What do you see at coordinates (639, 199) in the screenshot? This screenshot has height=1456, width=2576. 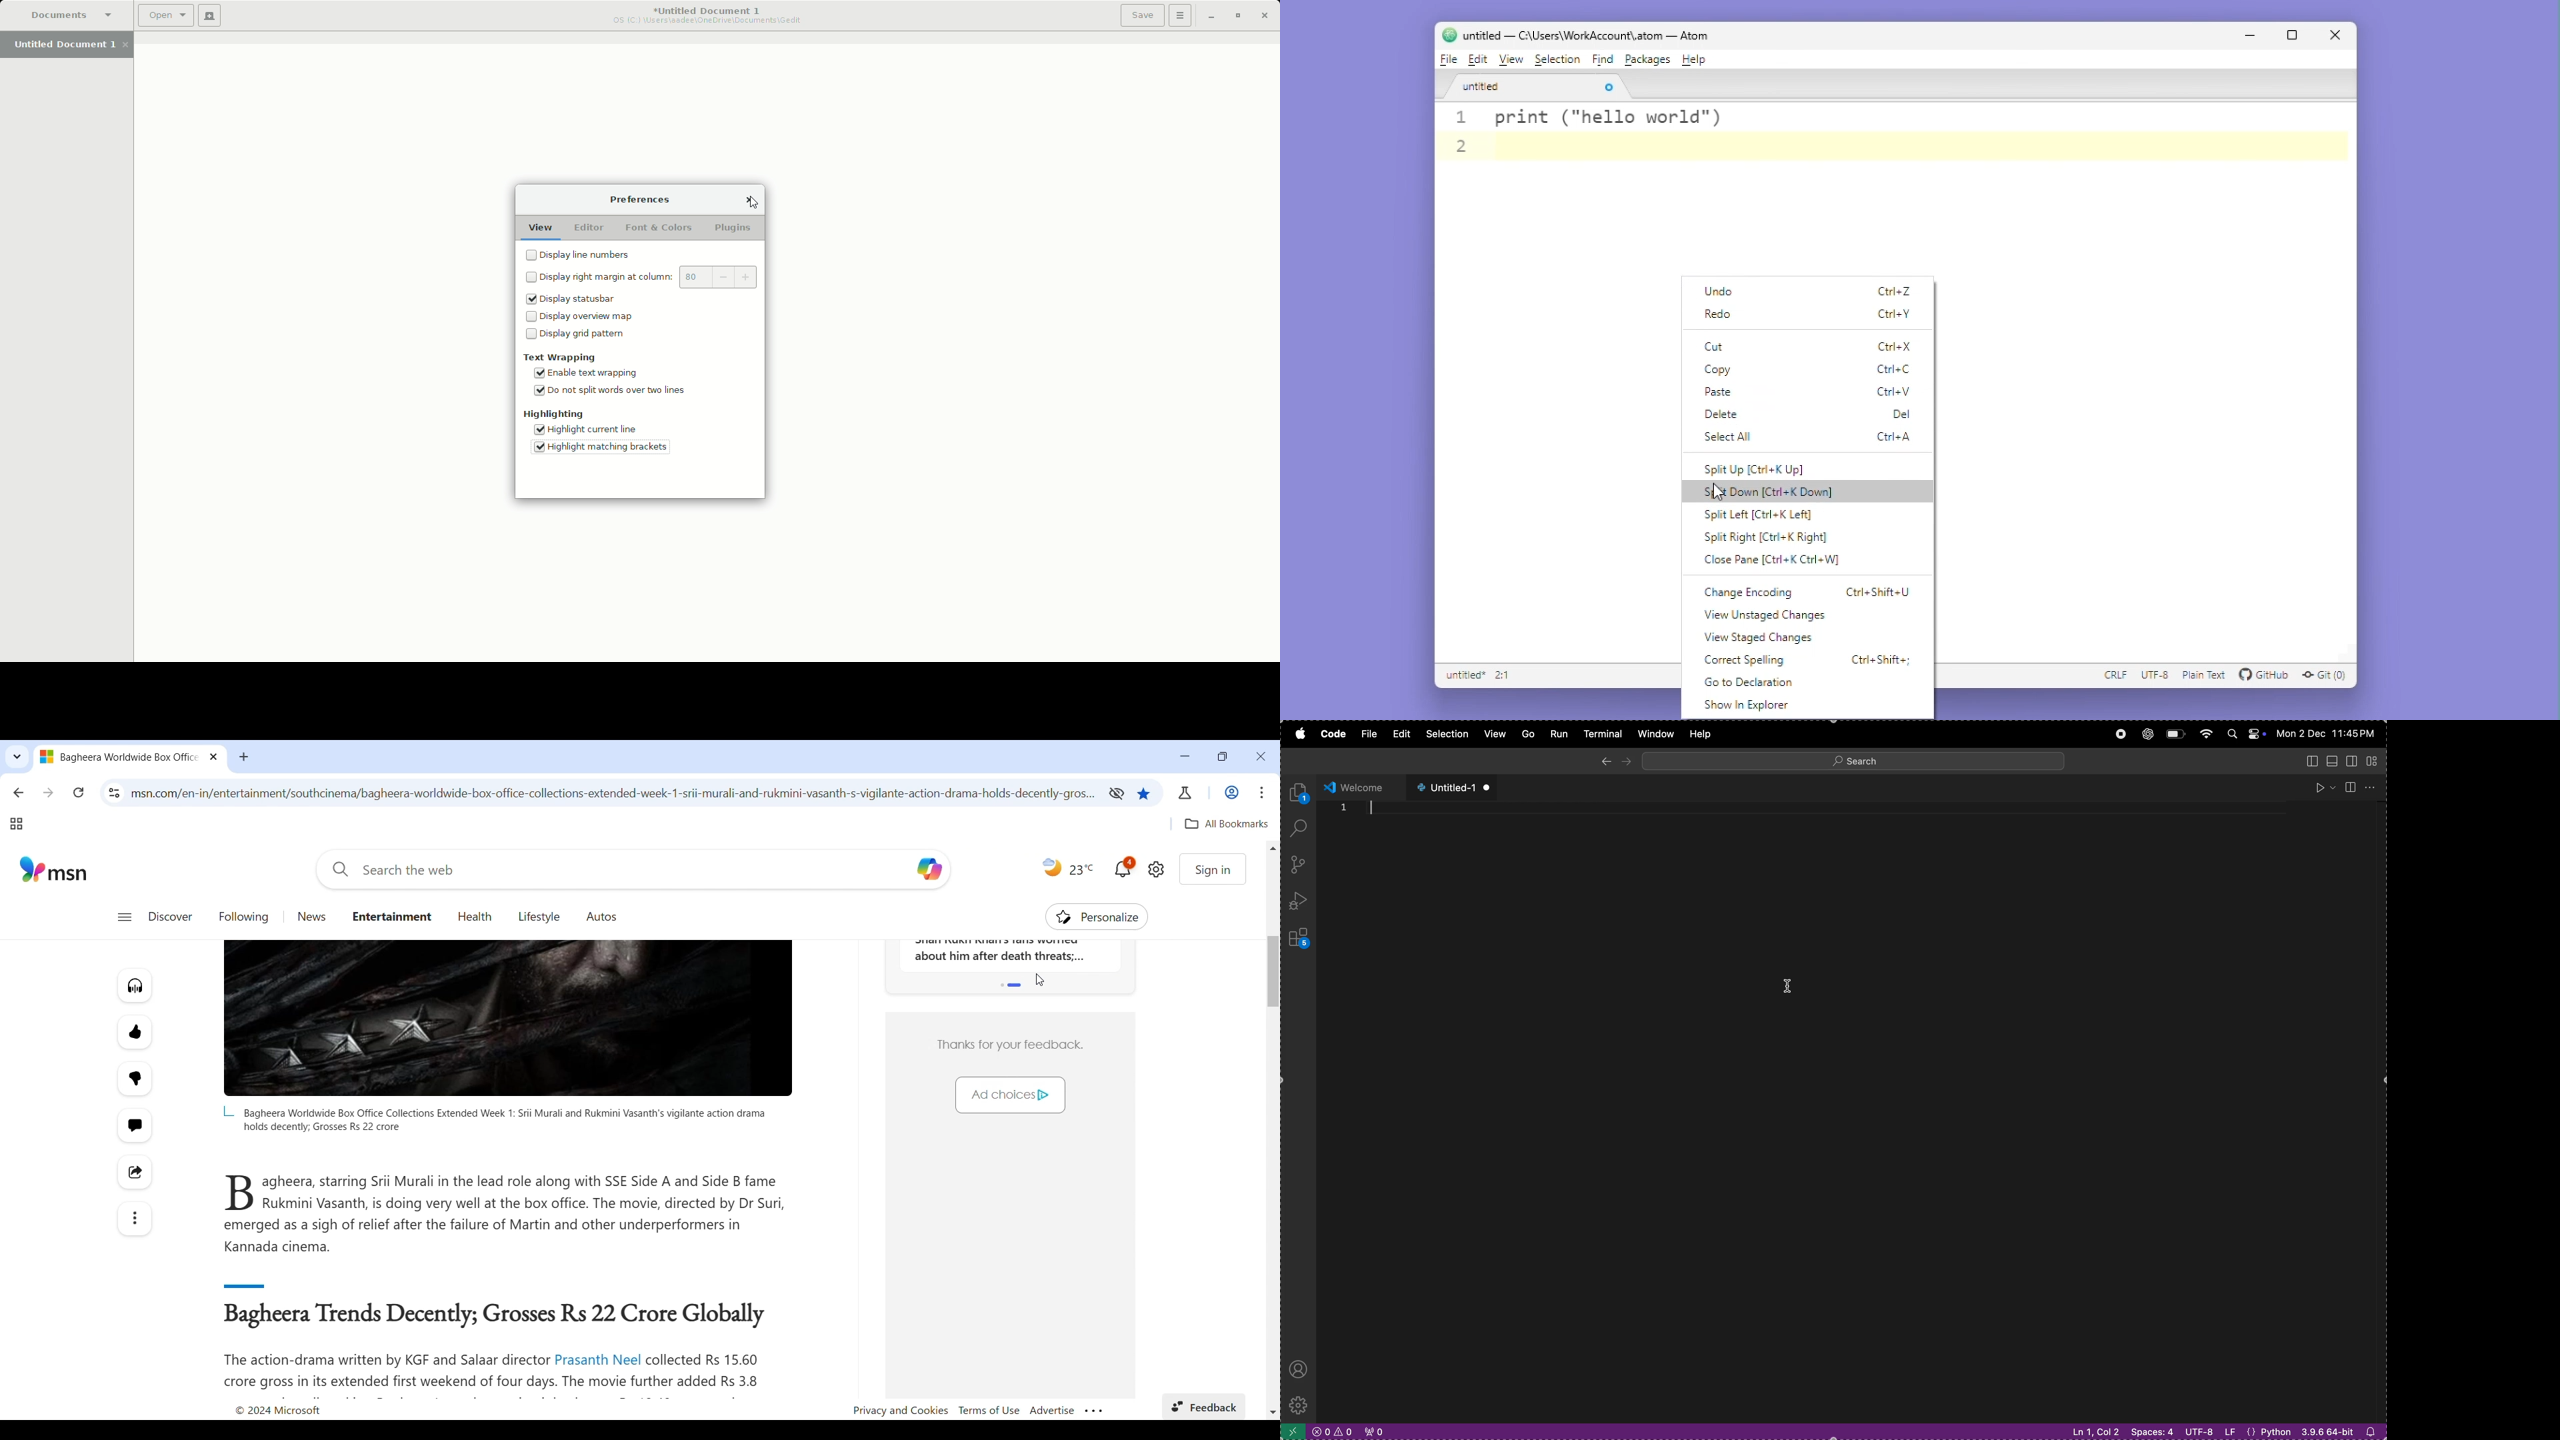 I see `Preferences` at bounding box center [639, 199].